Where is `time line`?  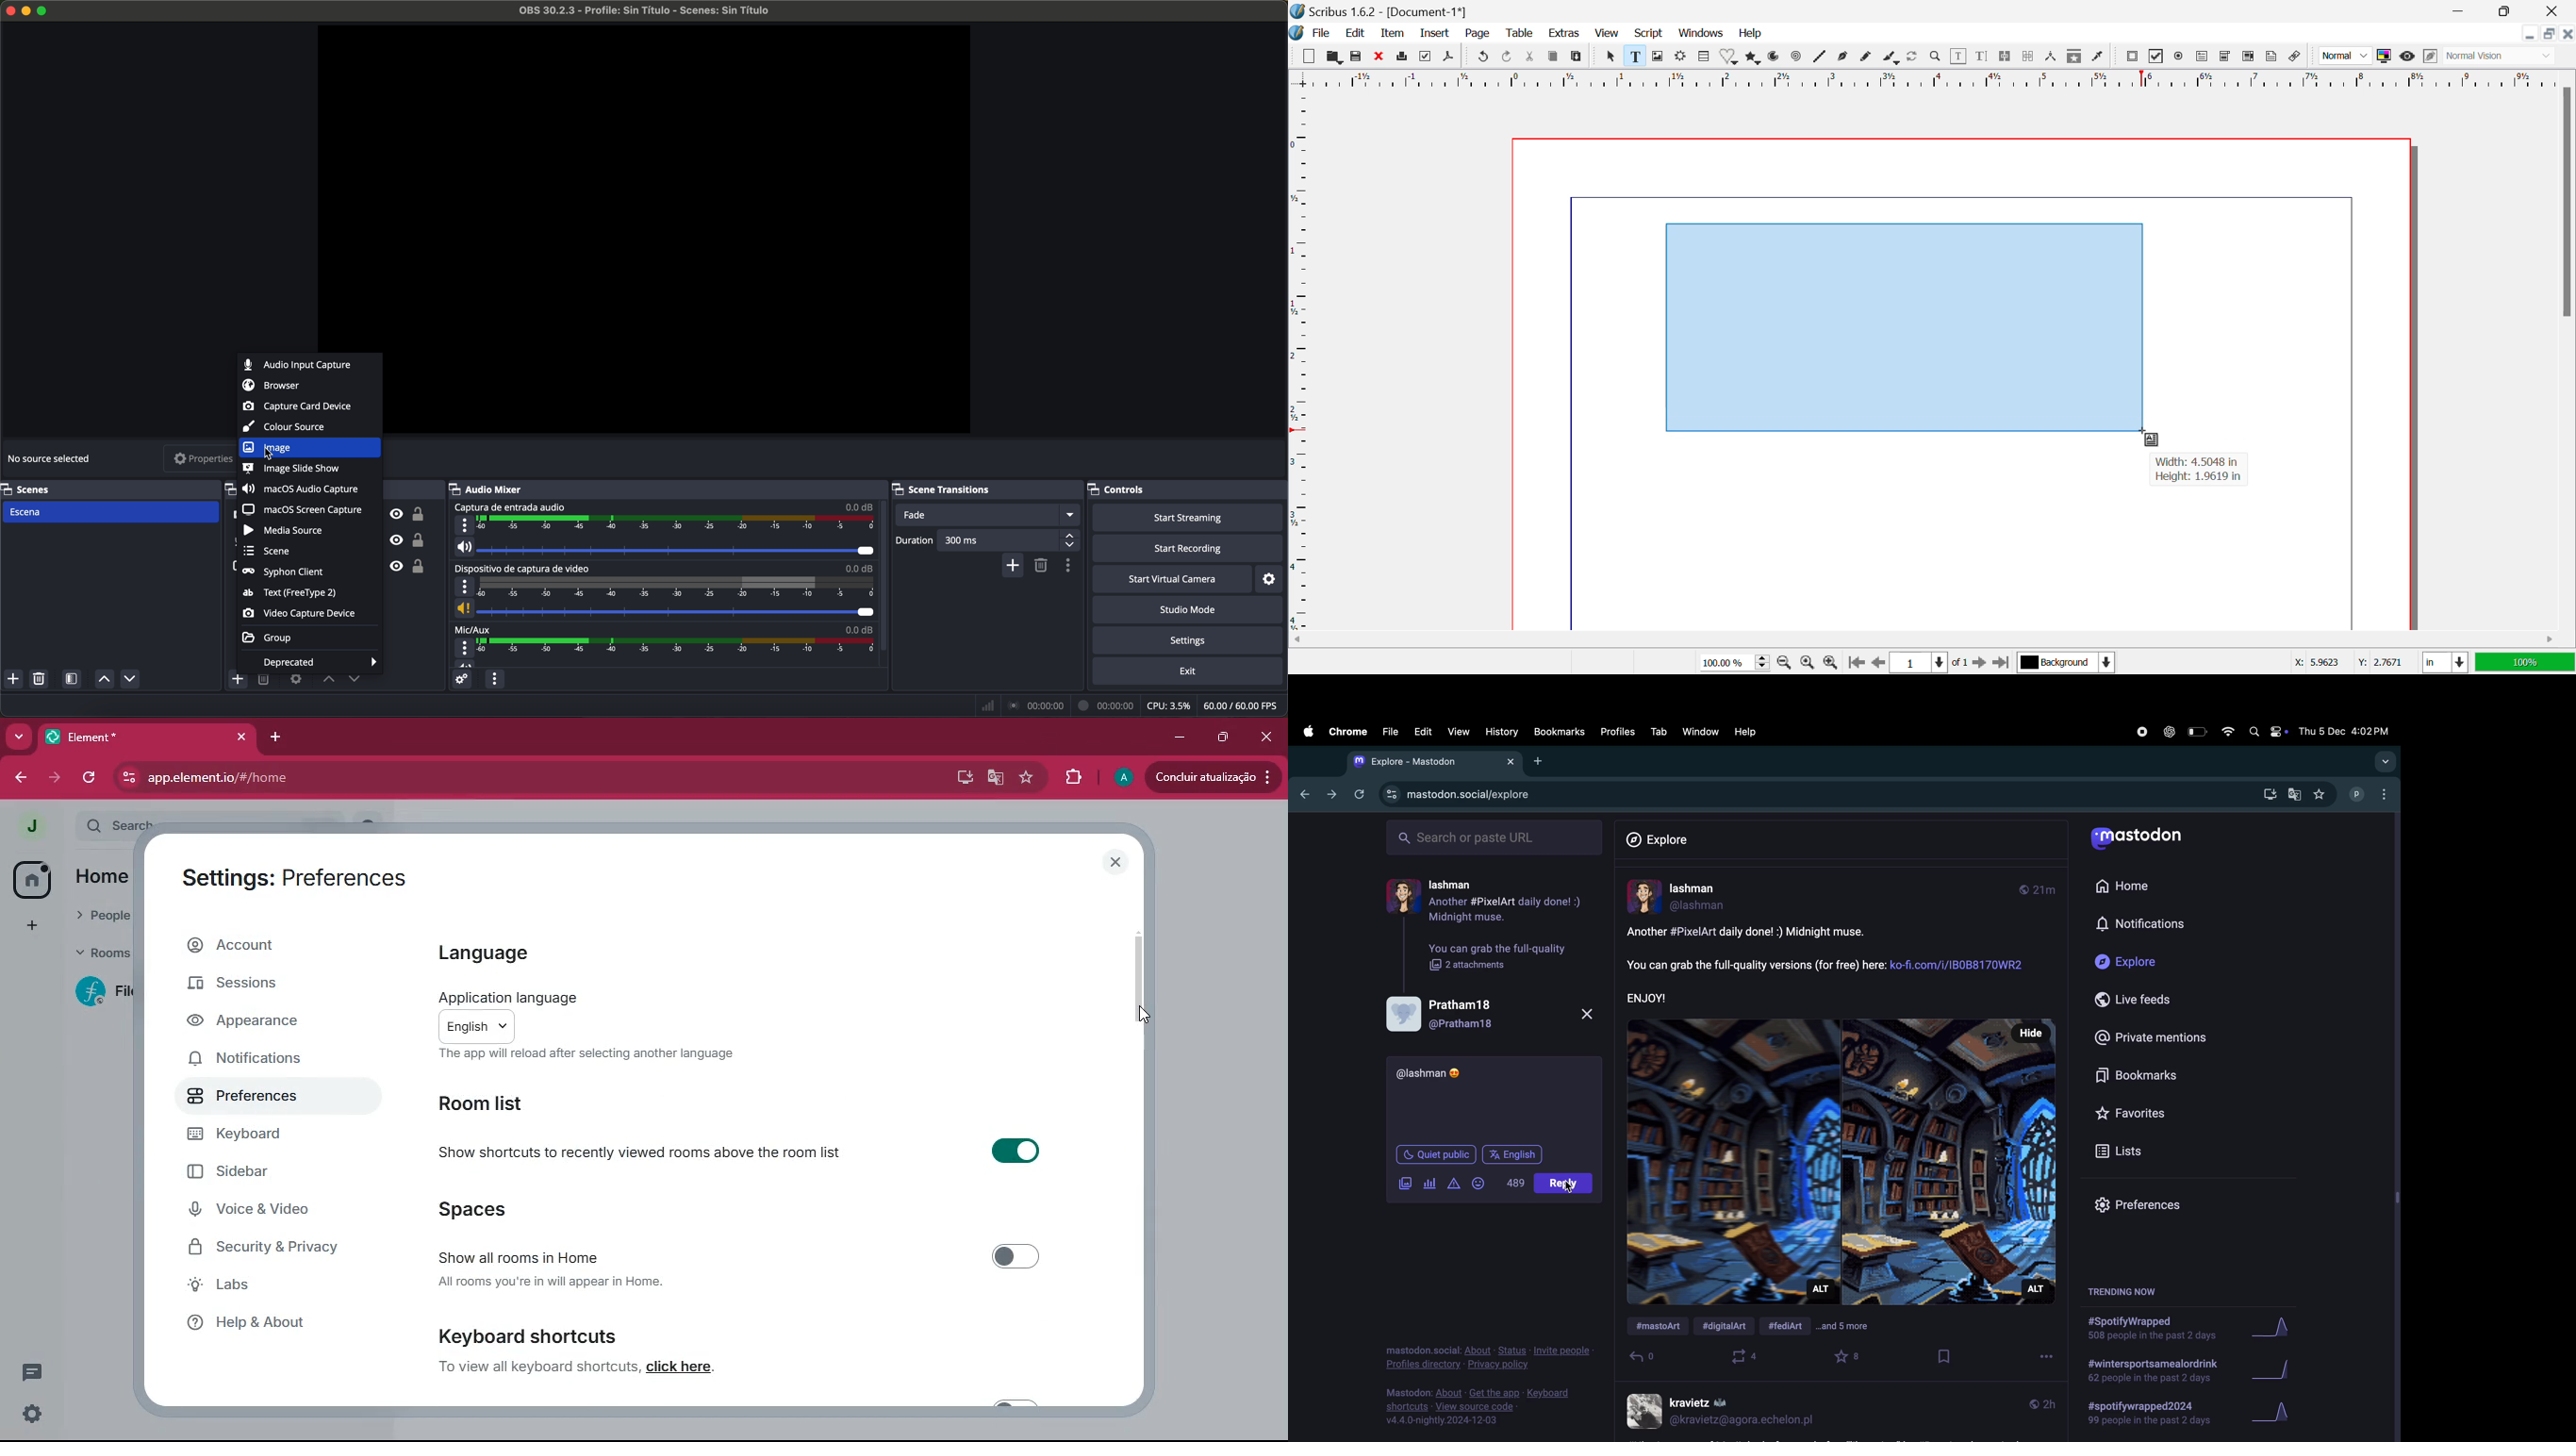 time line is located at coordinates (2040, 1404).